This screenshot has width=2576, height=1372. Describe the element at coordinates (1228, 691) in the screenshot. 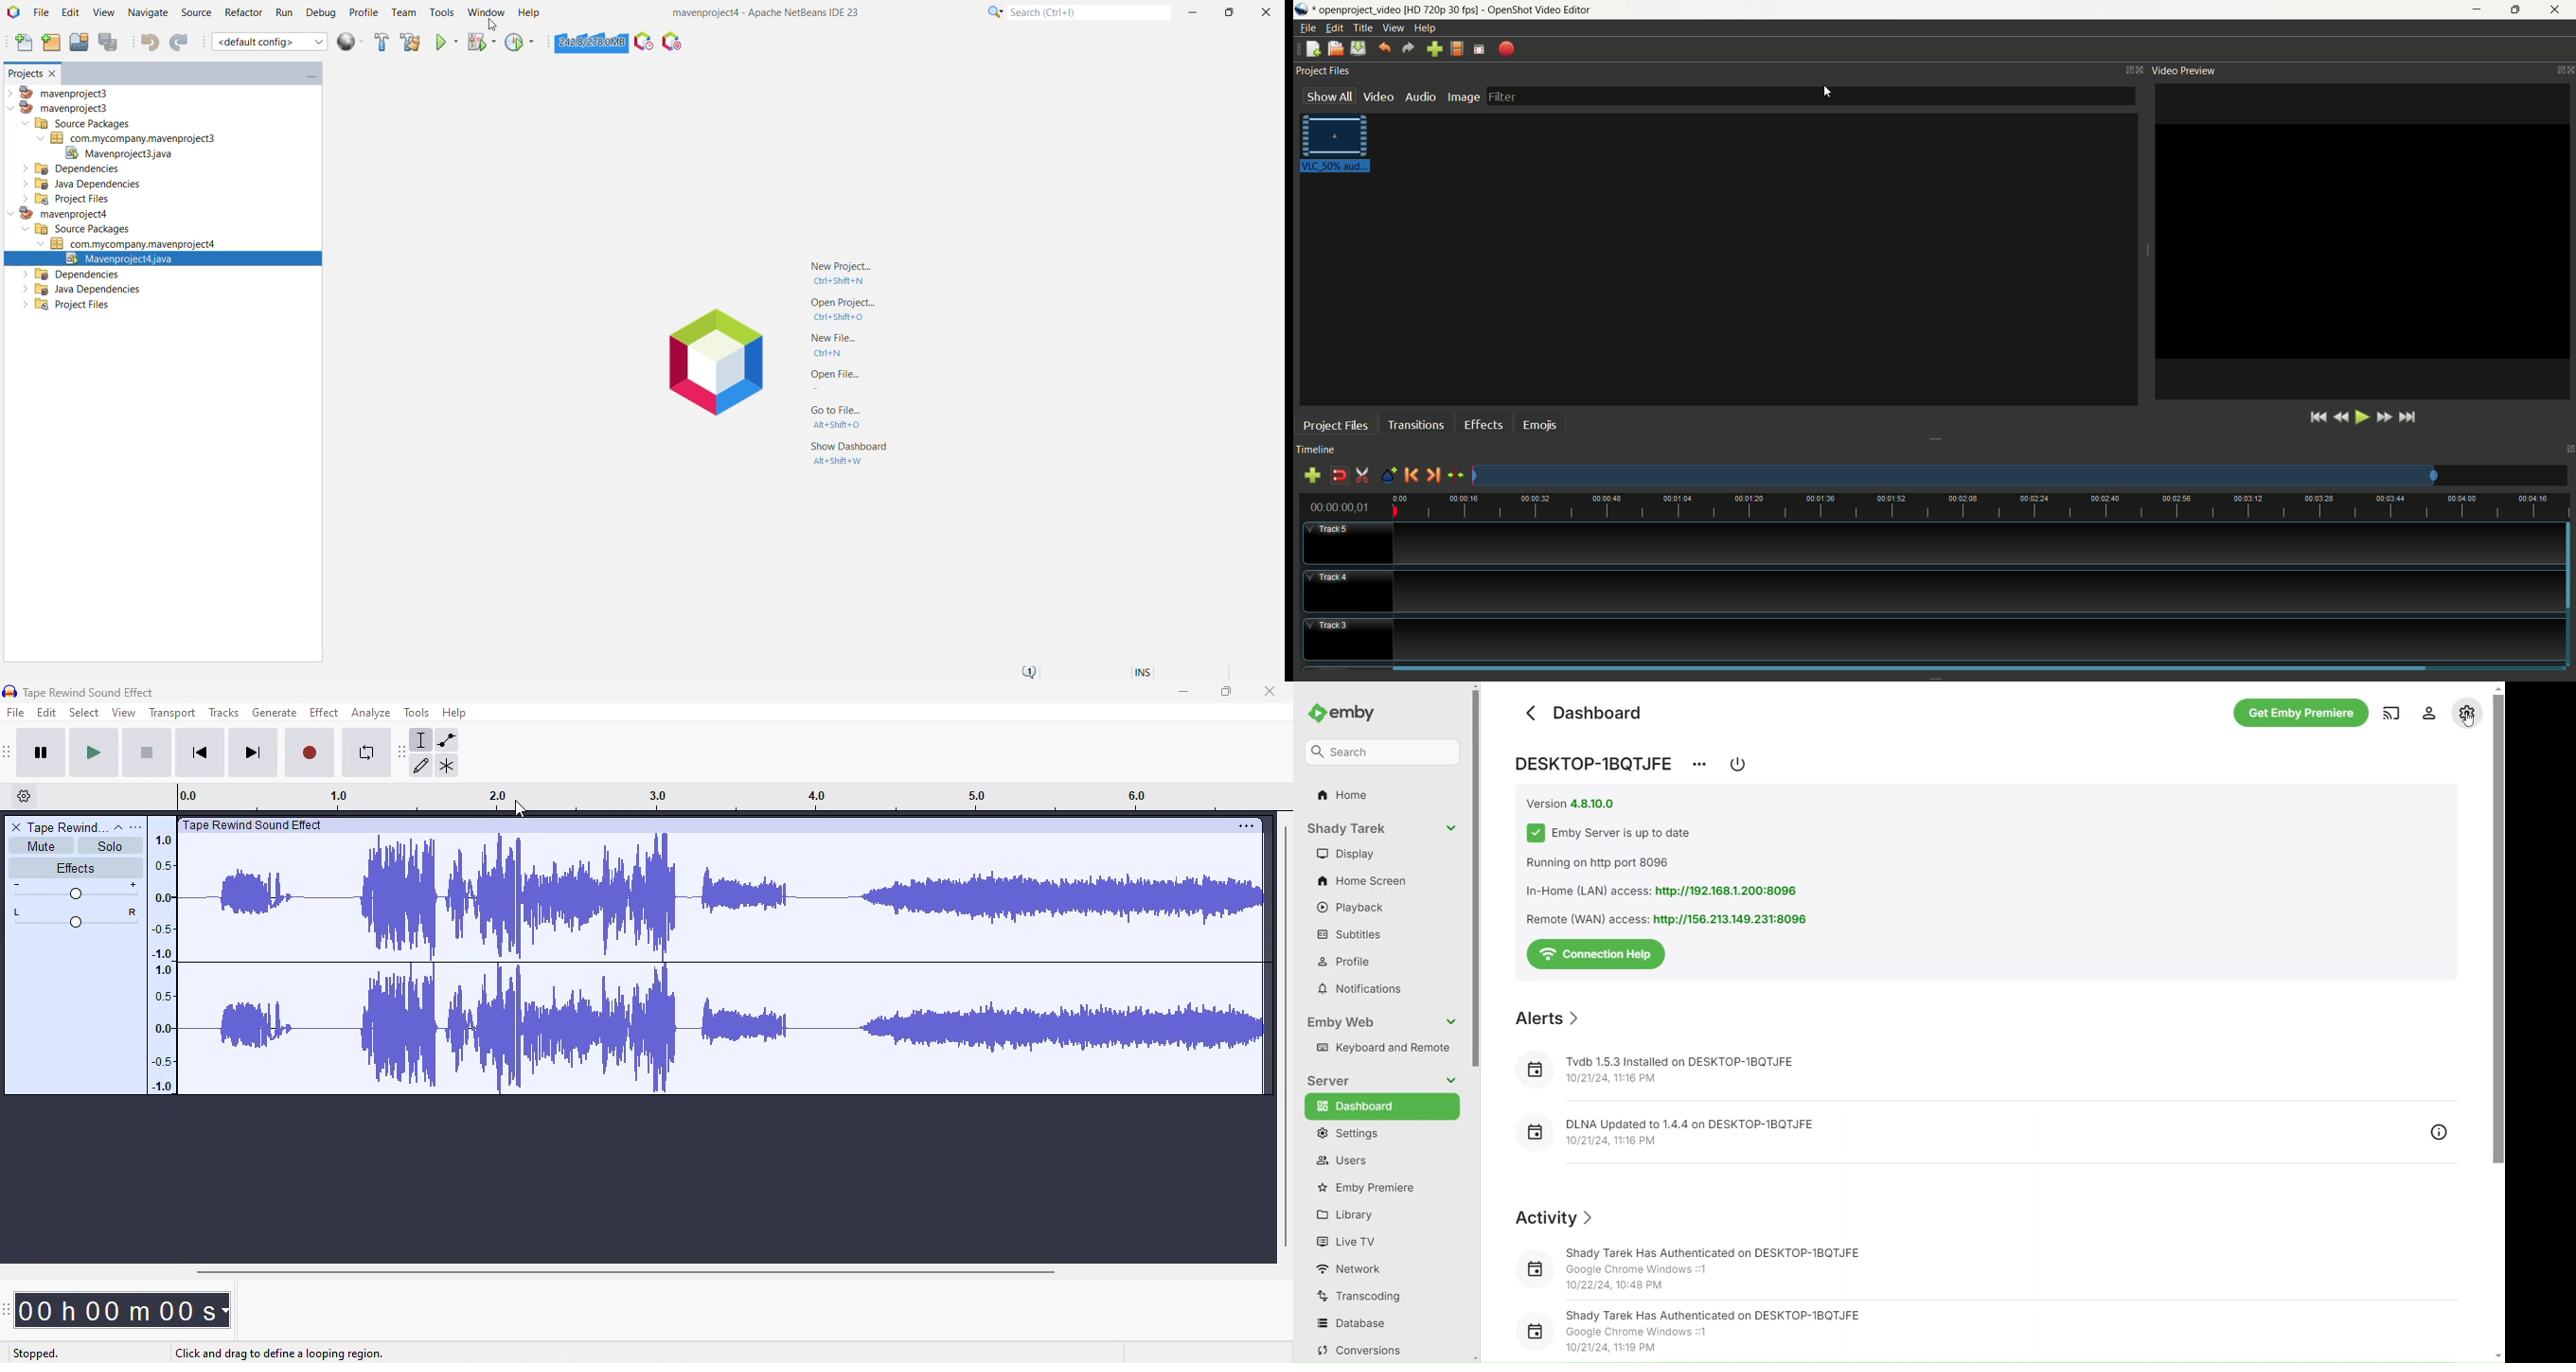

I see `maximize` at that location.